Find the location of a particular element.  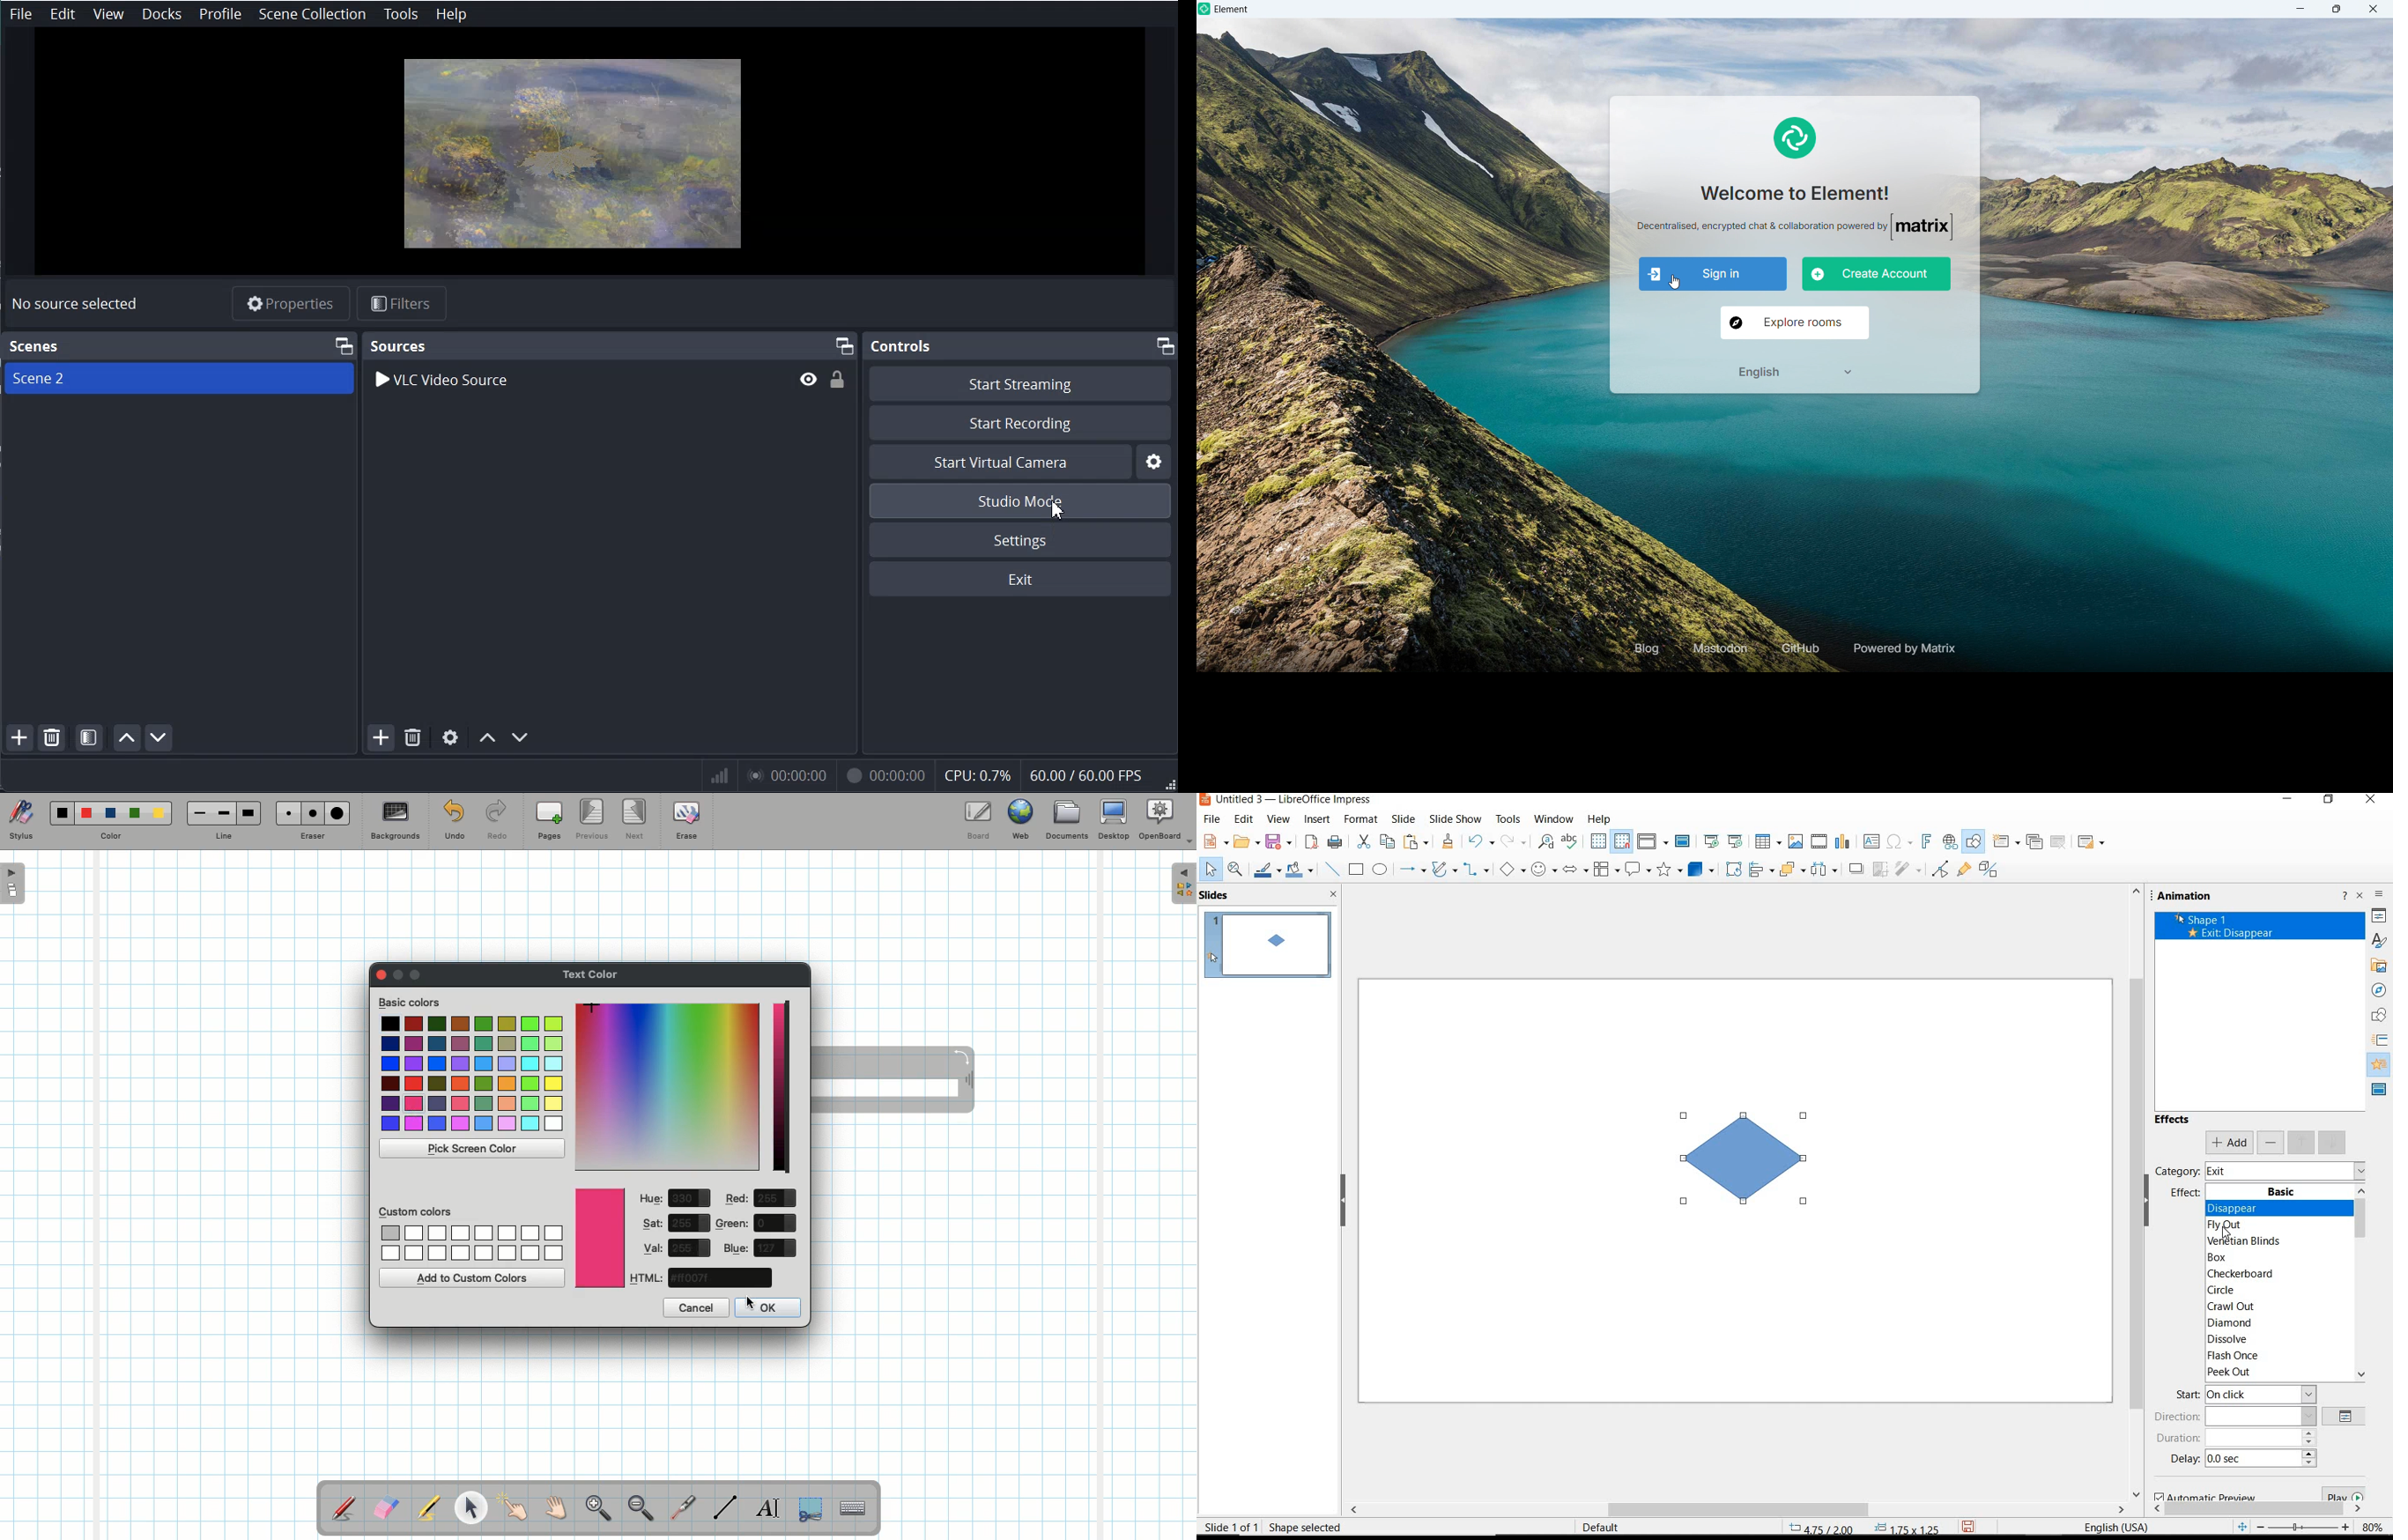

crawl out is located at coordinates (2272, 1308).